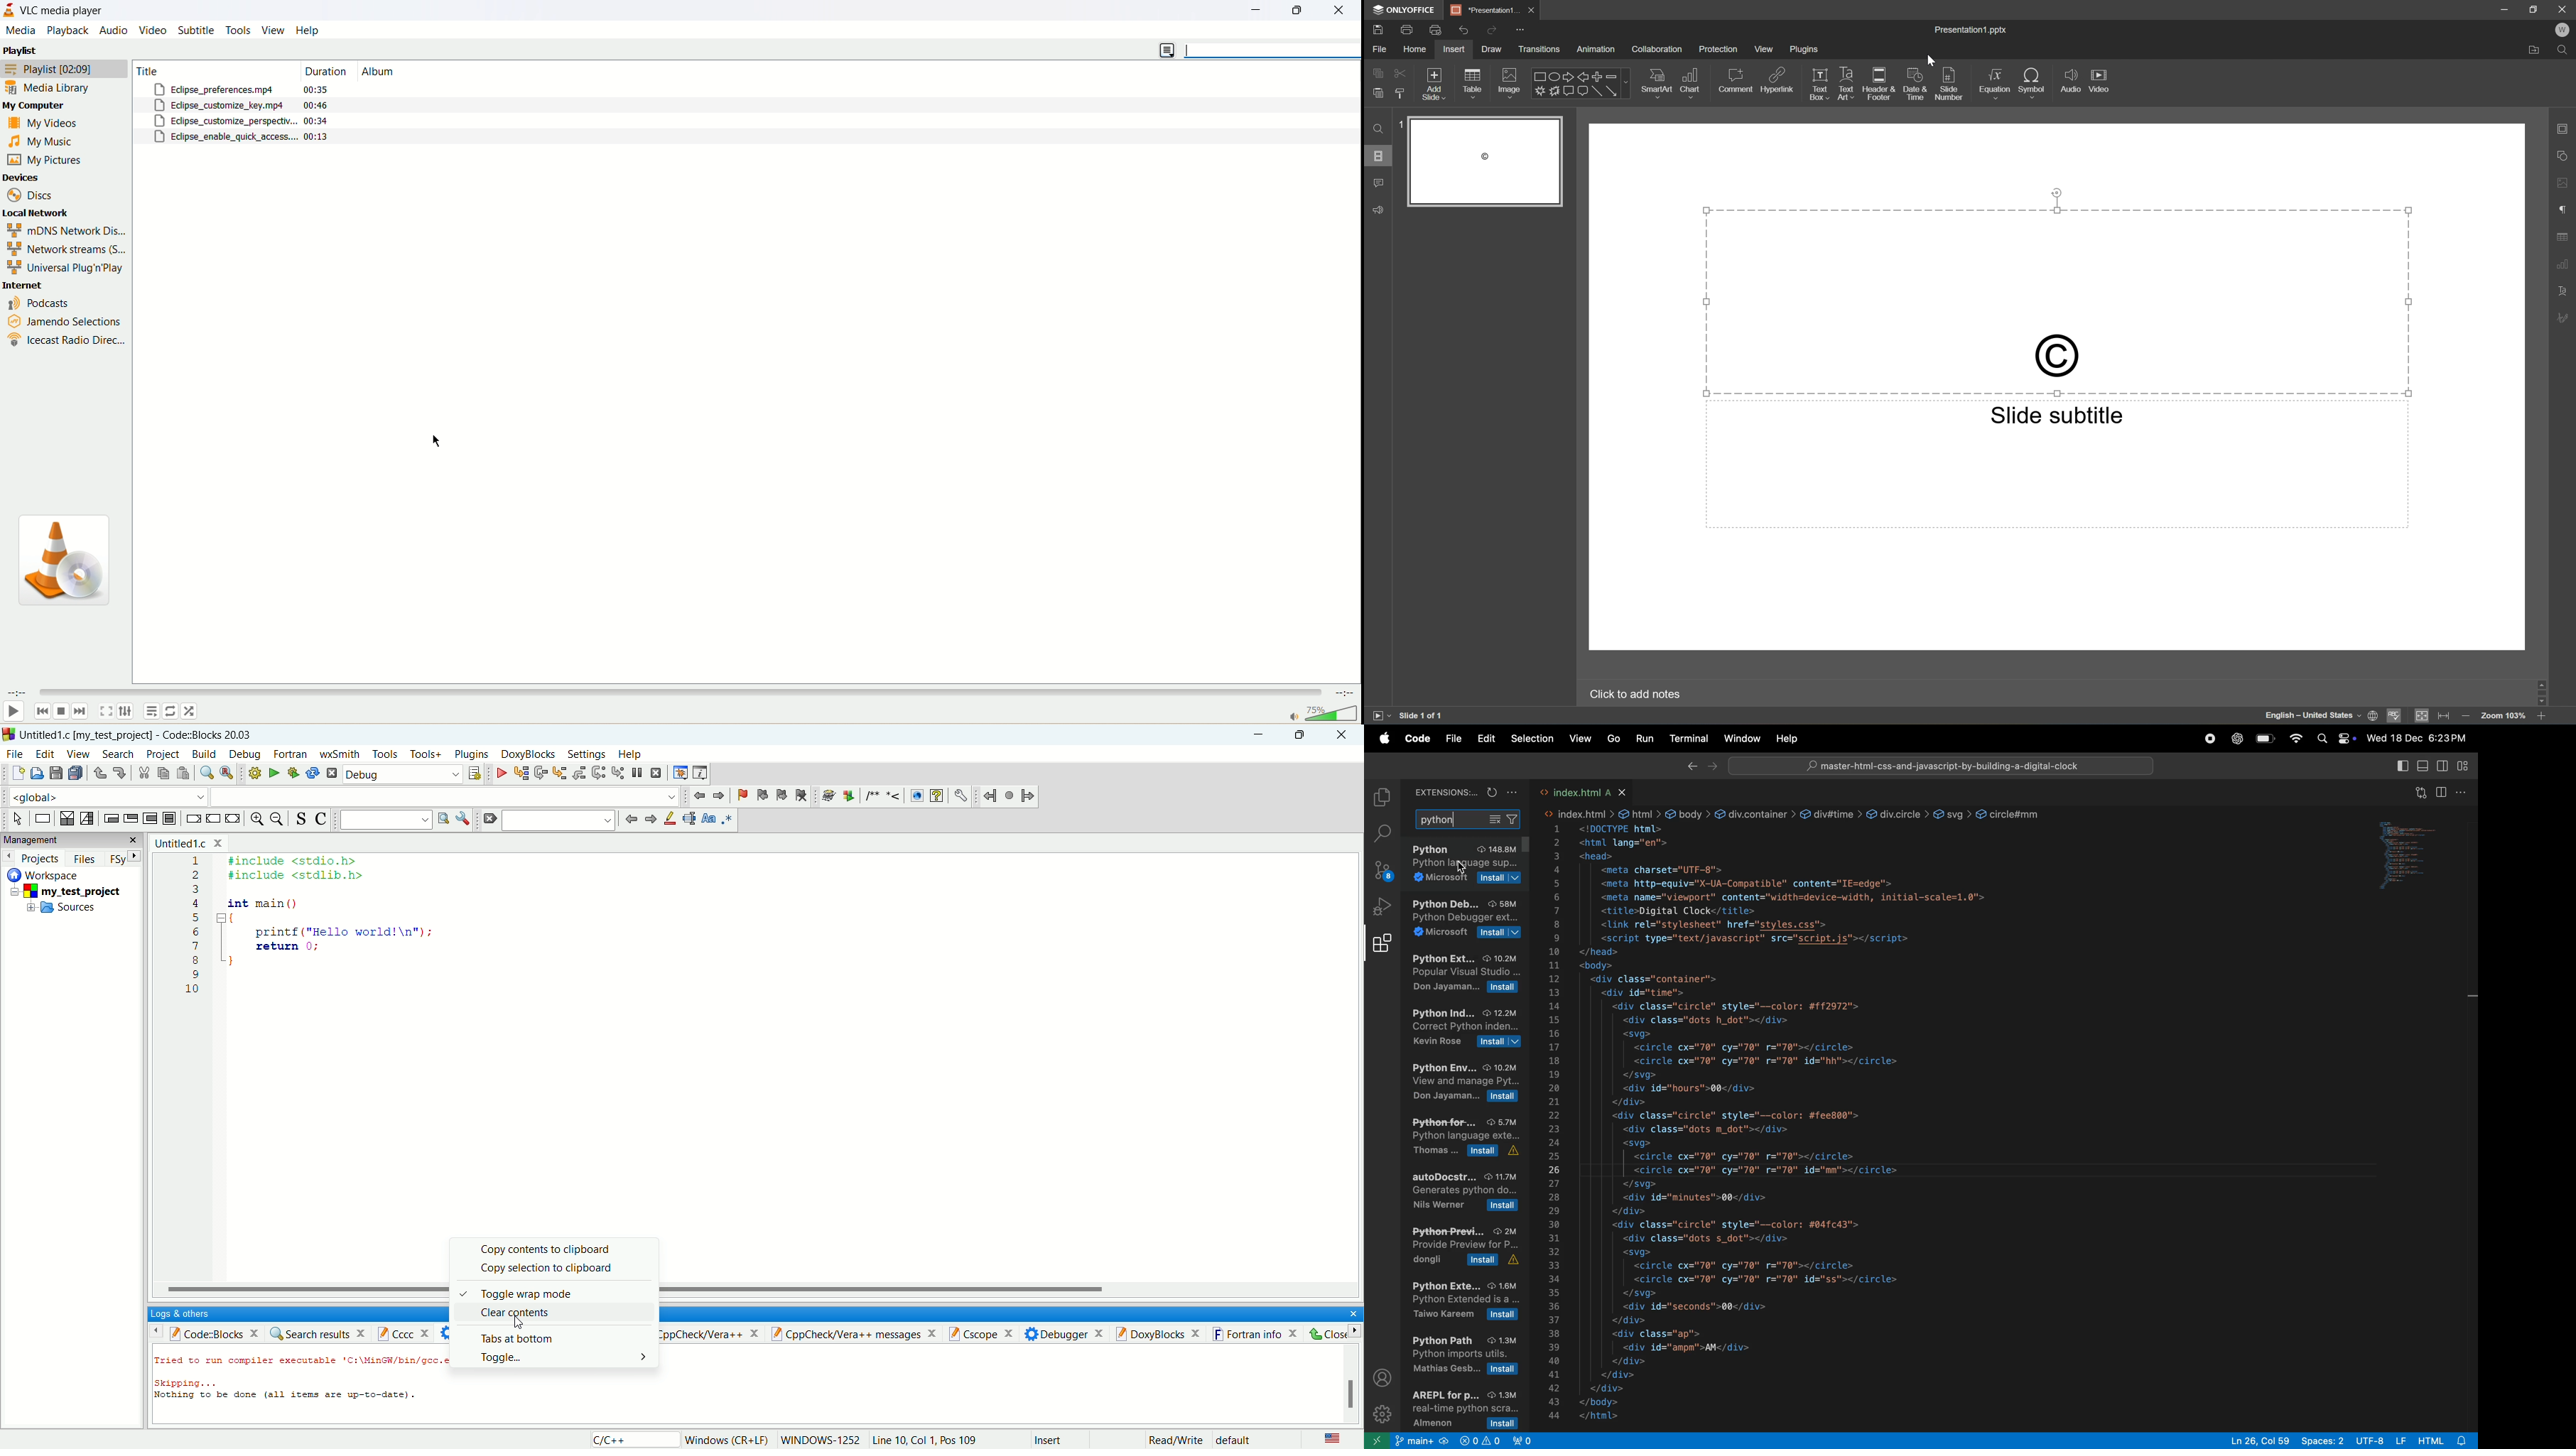 The width and height of the screenshot is (2576, 1456). What do you see at coordinates (226, 773) in the screenshot?
I see `replace` at bounding box center [226, 773].